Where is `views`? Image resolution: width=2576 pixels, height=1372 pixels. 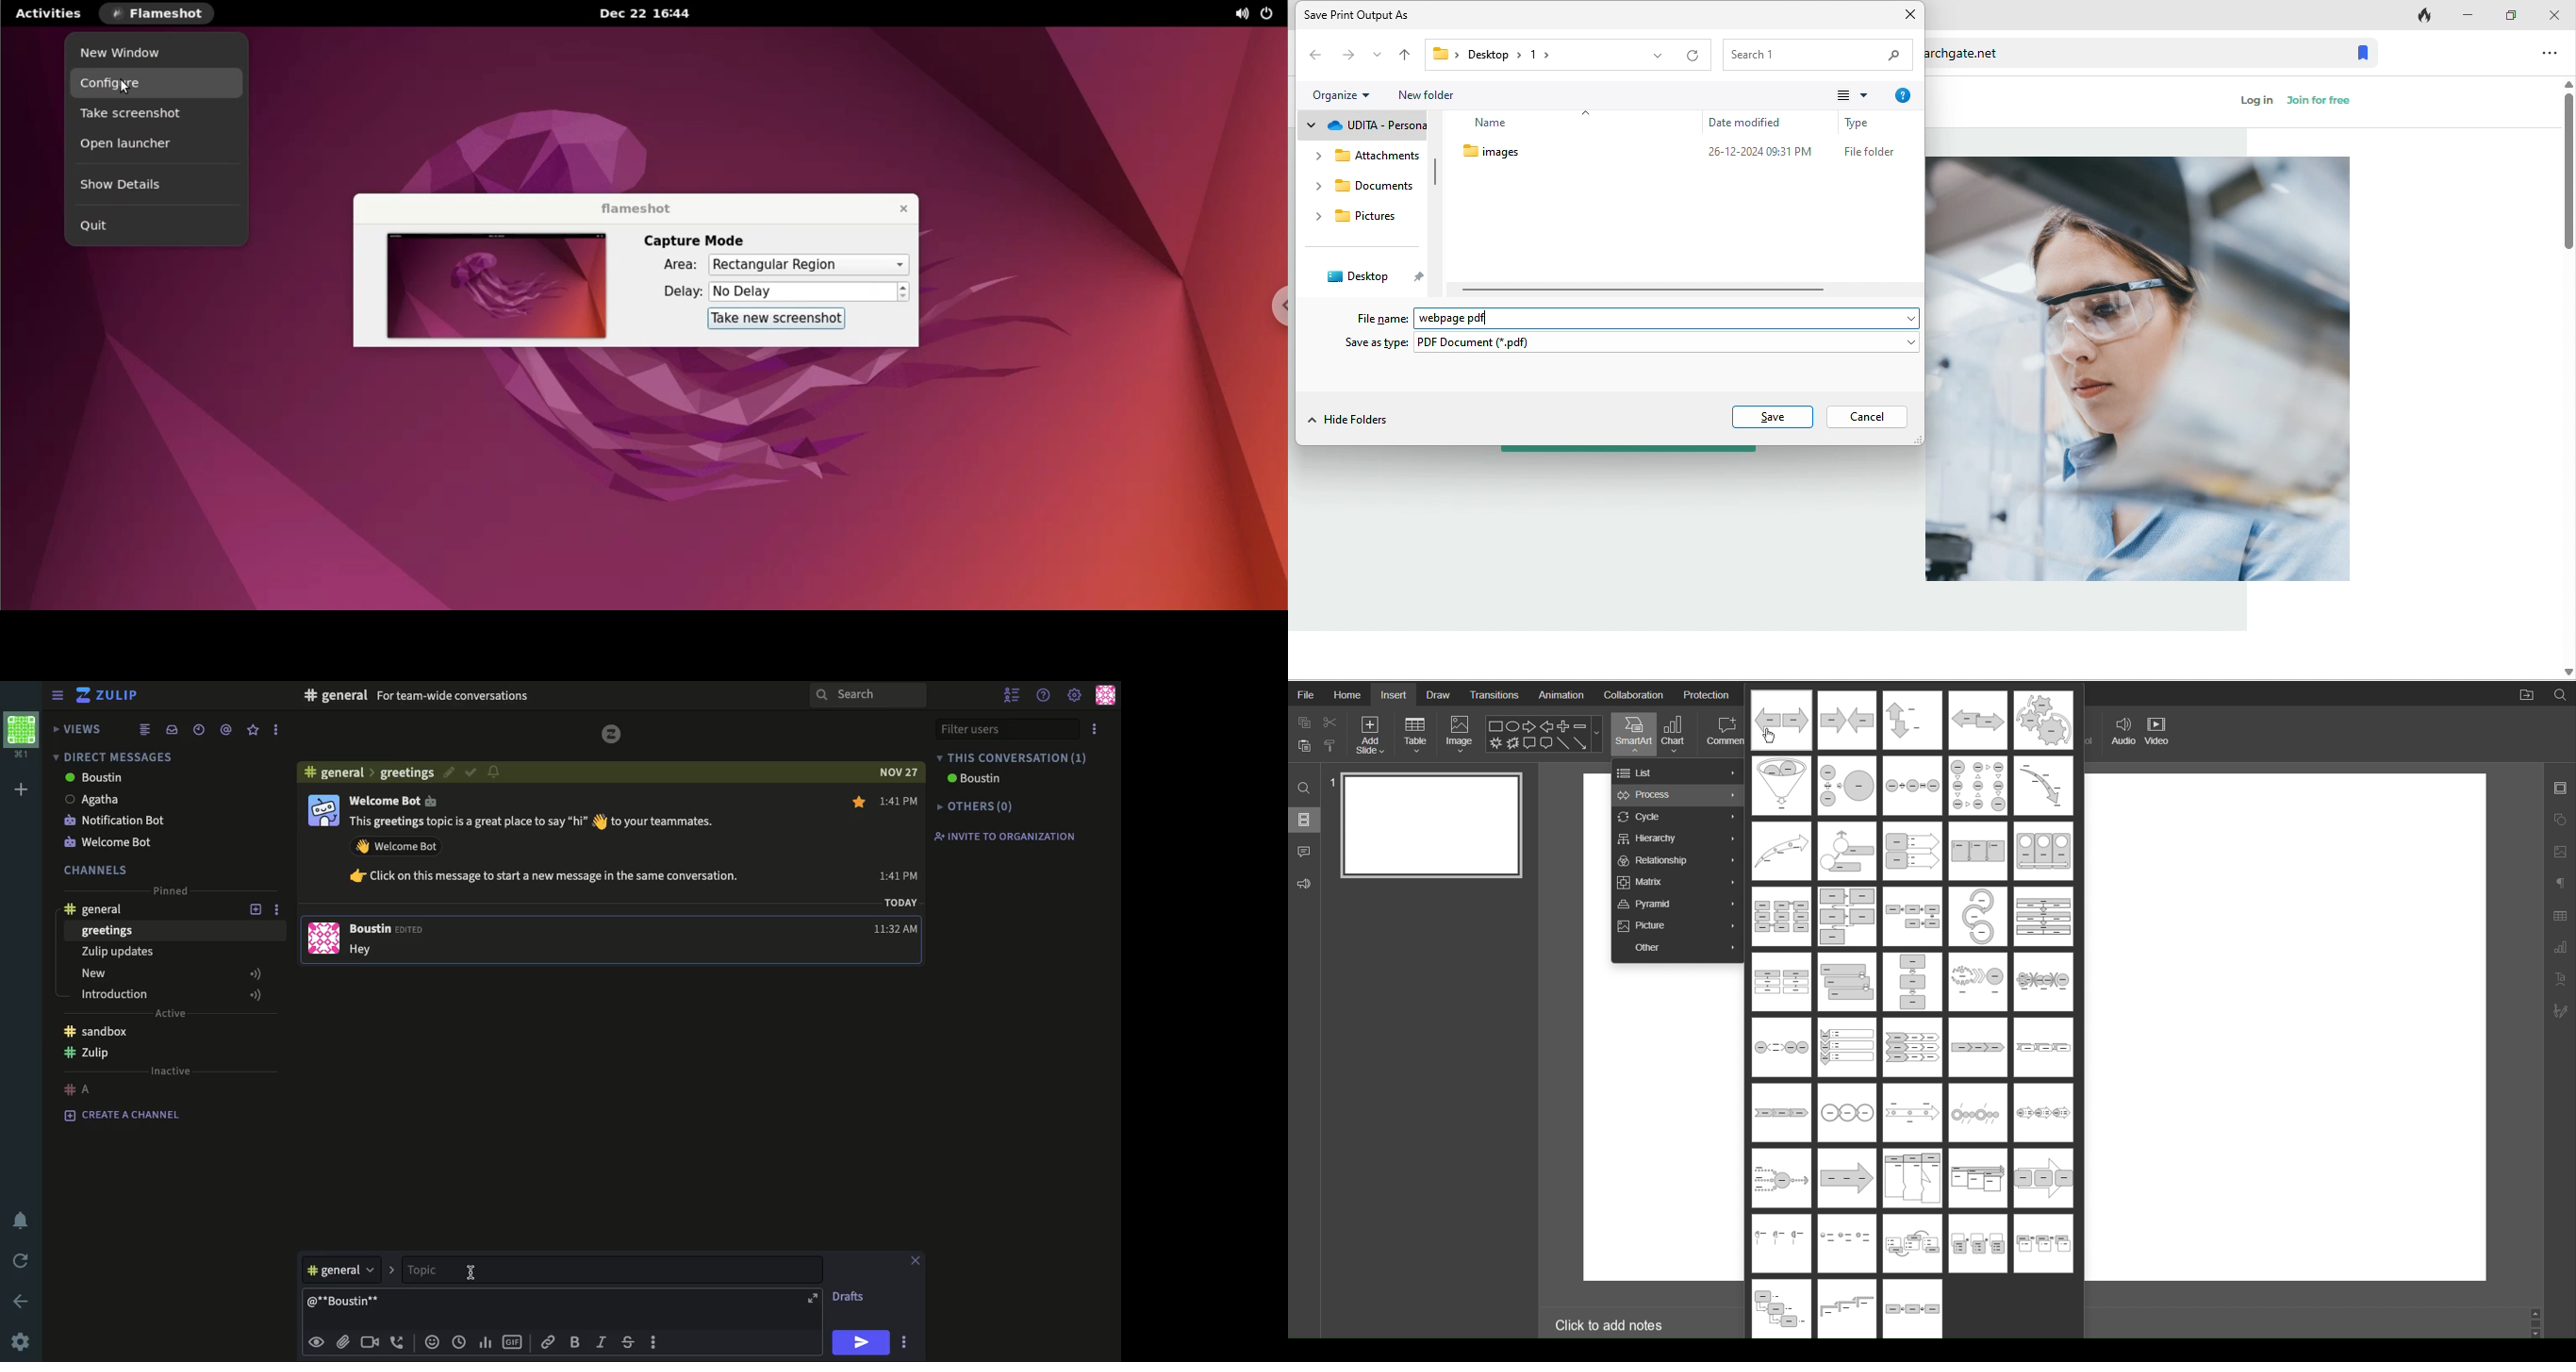
views is located at coordinates (75, 729).